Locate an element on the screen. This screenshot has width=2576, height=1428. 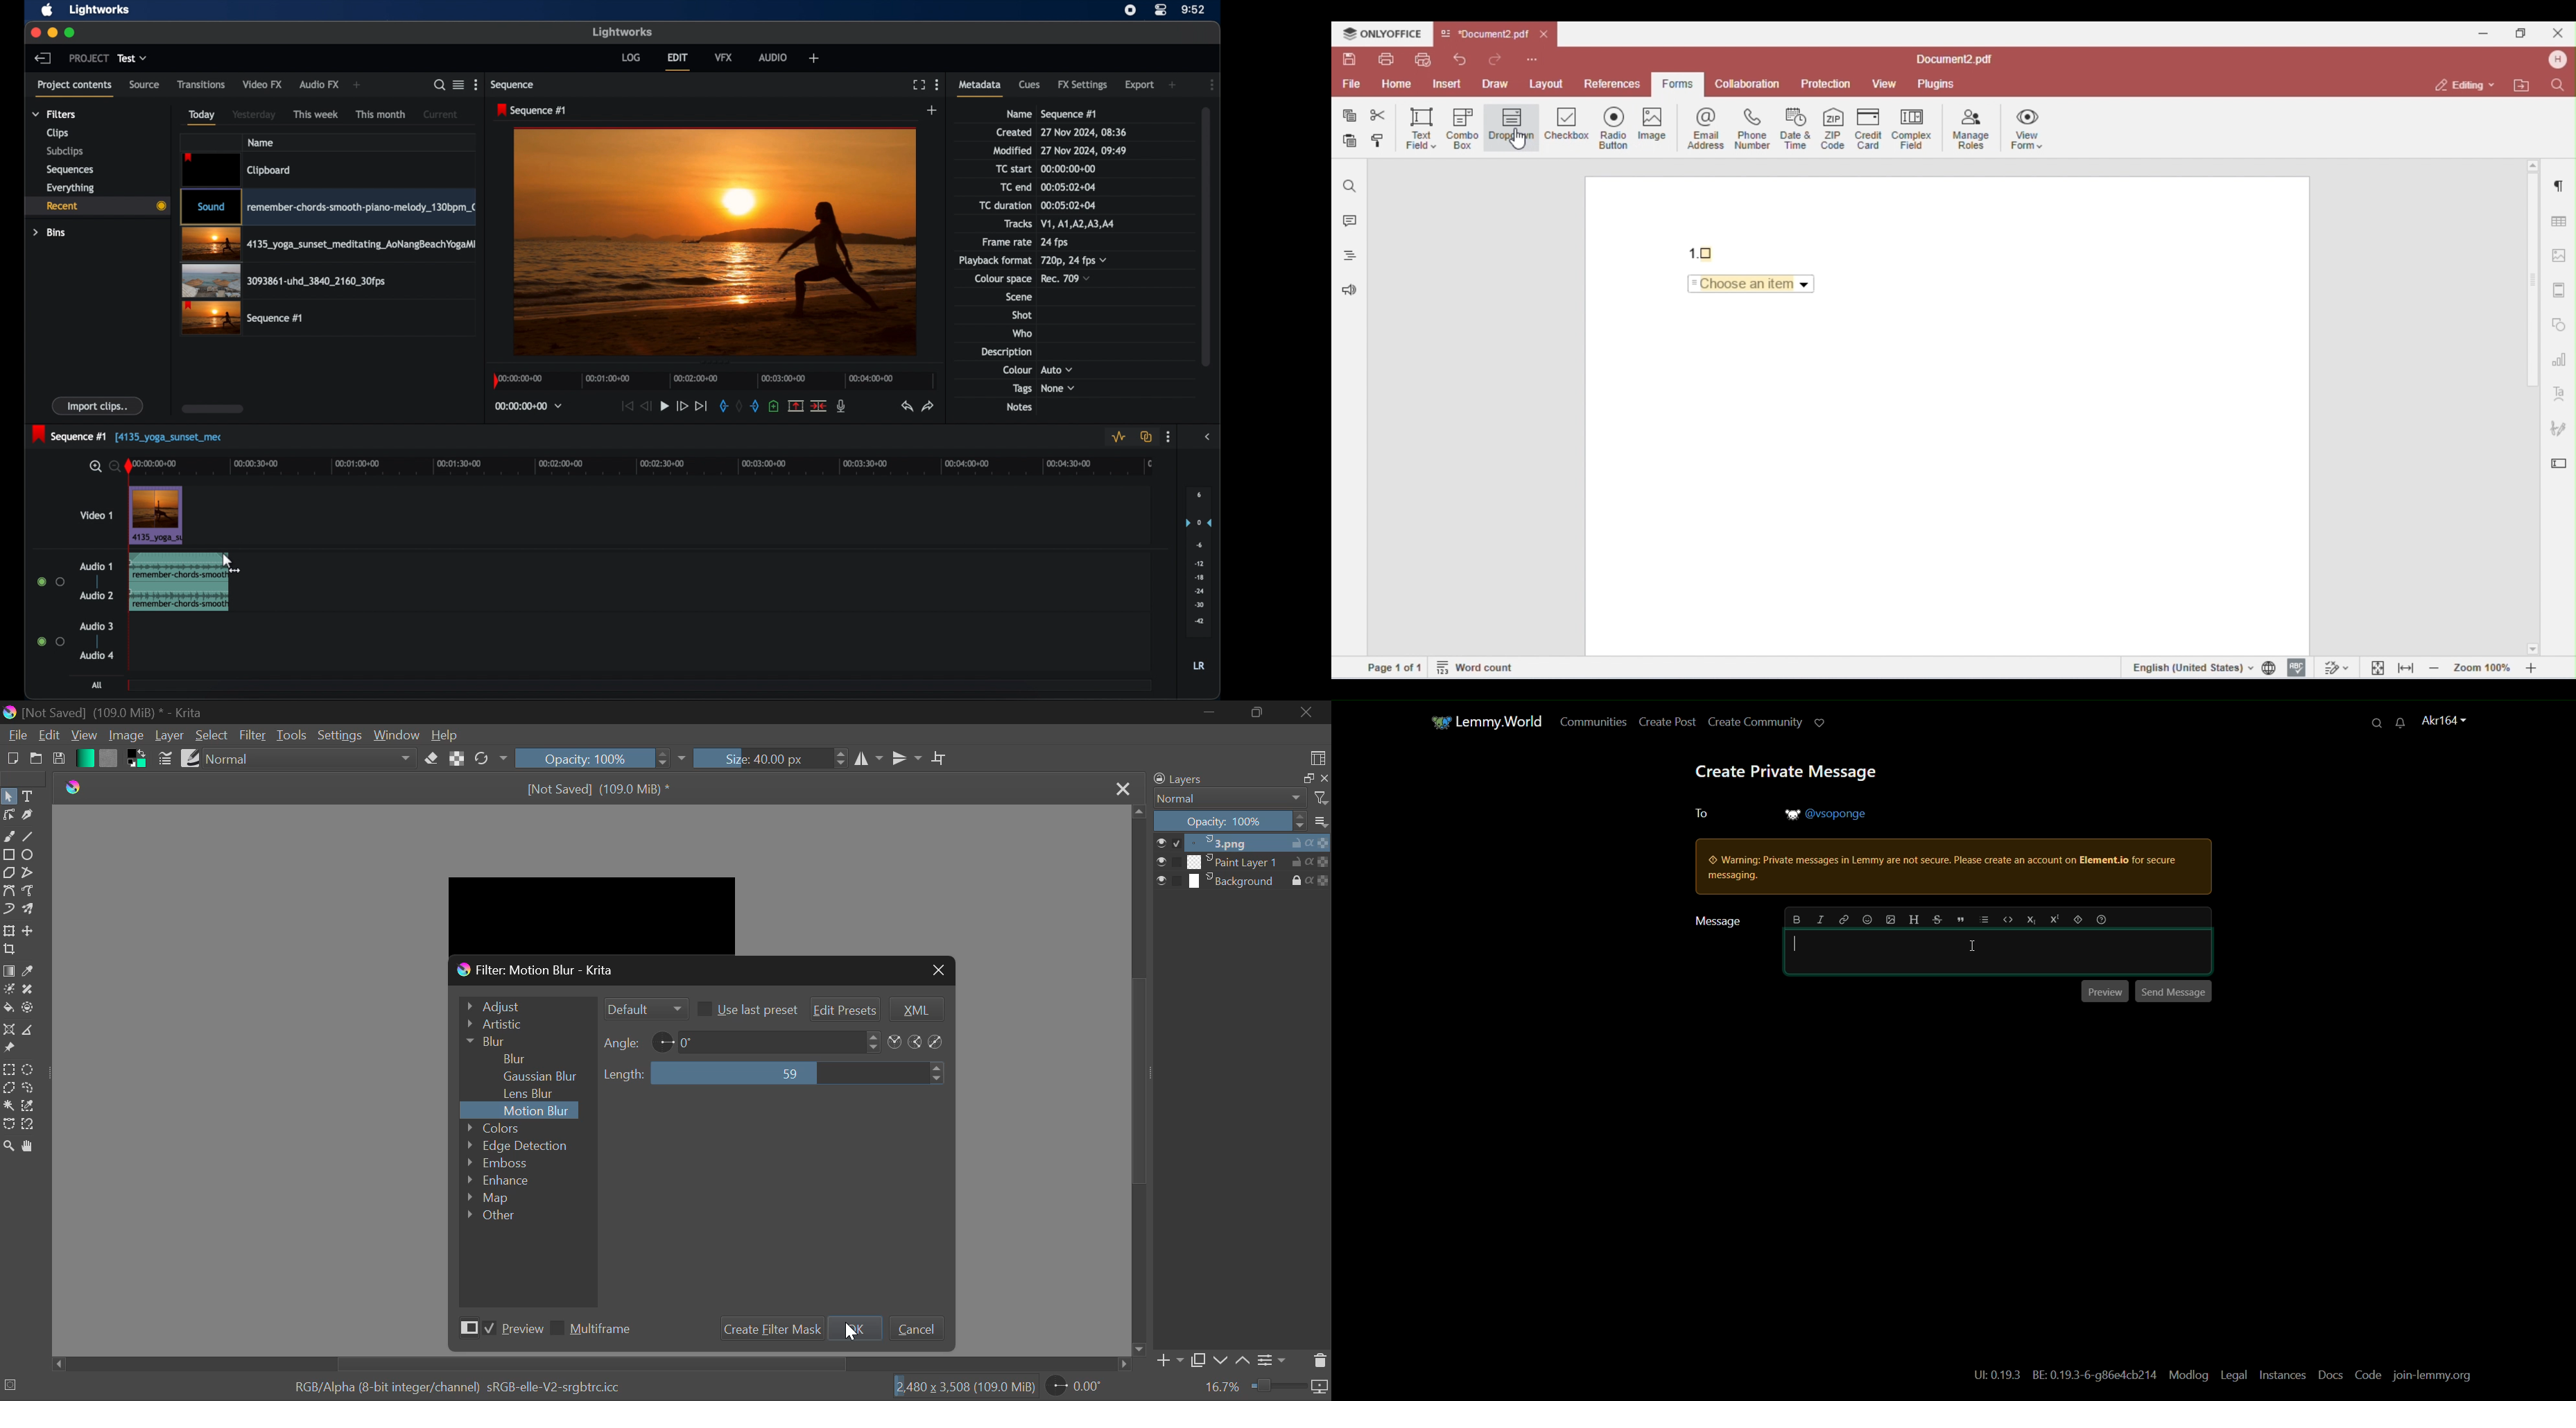
remove the marked section is located at coordinates (796, 405).